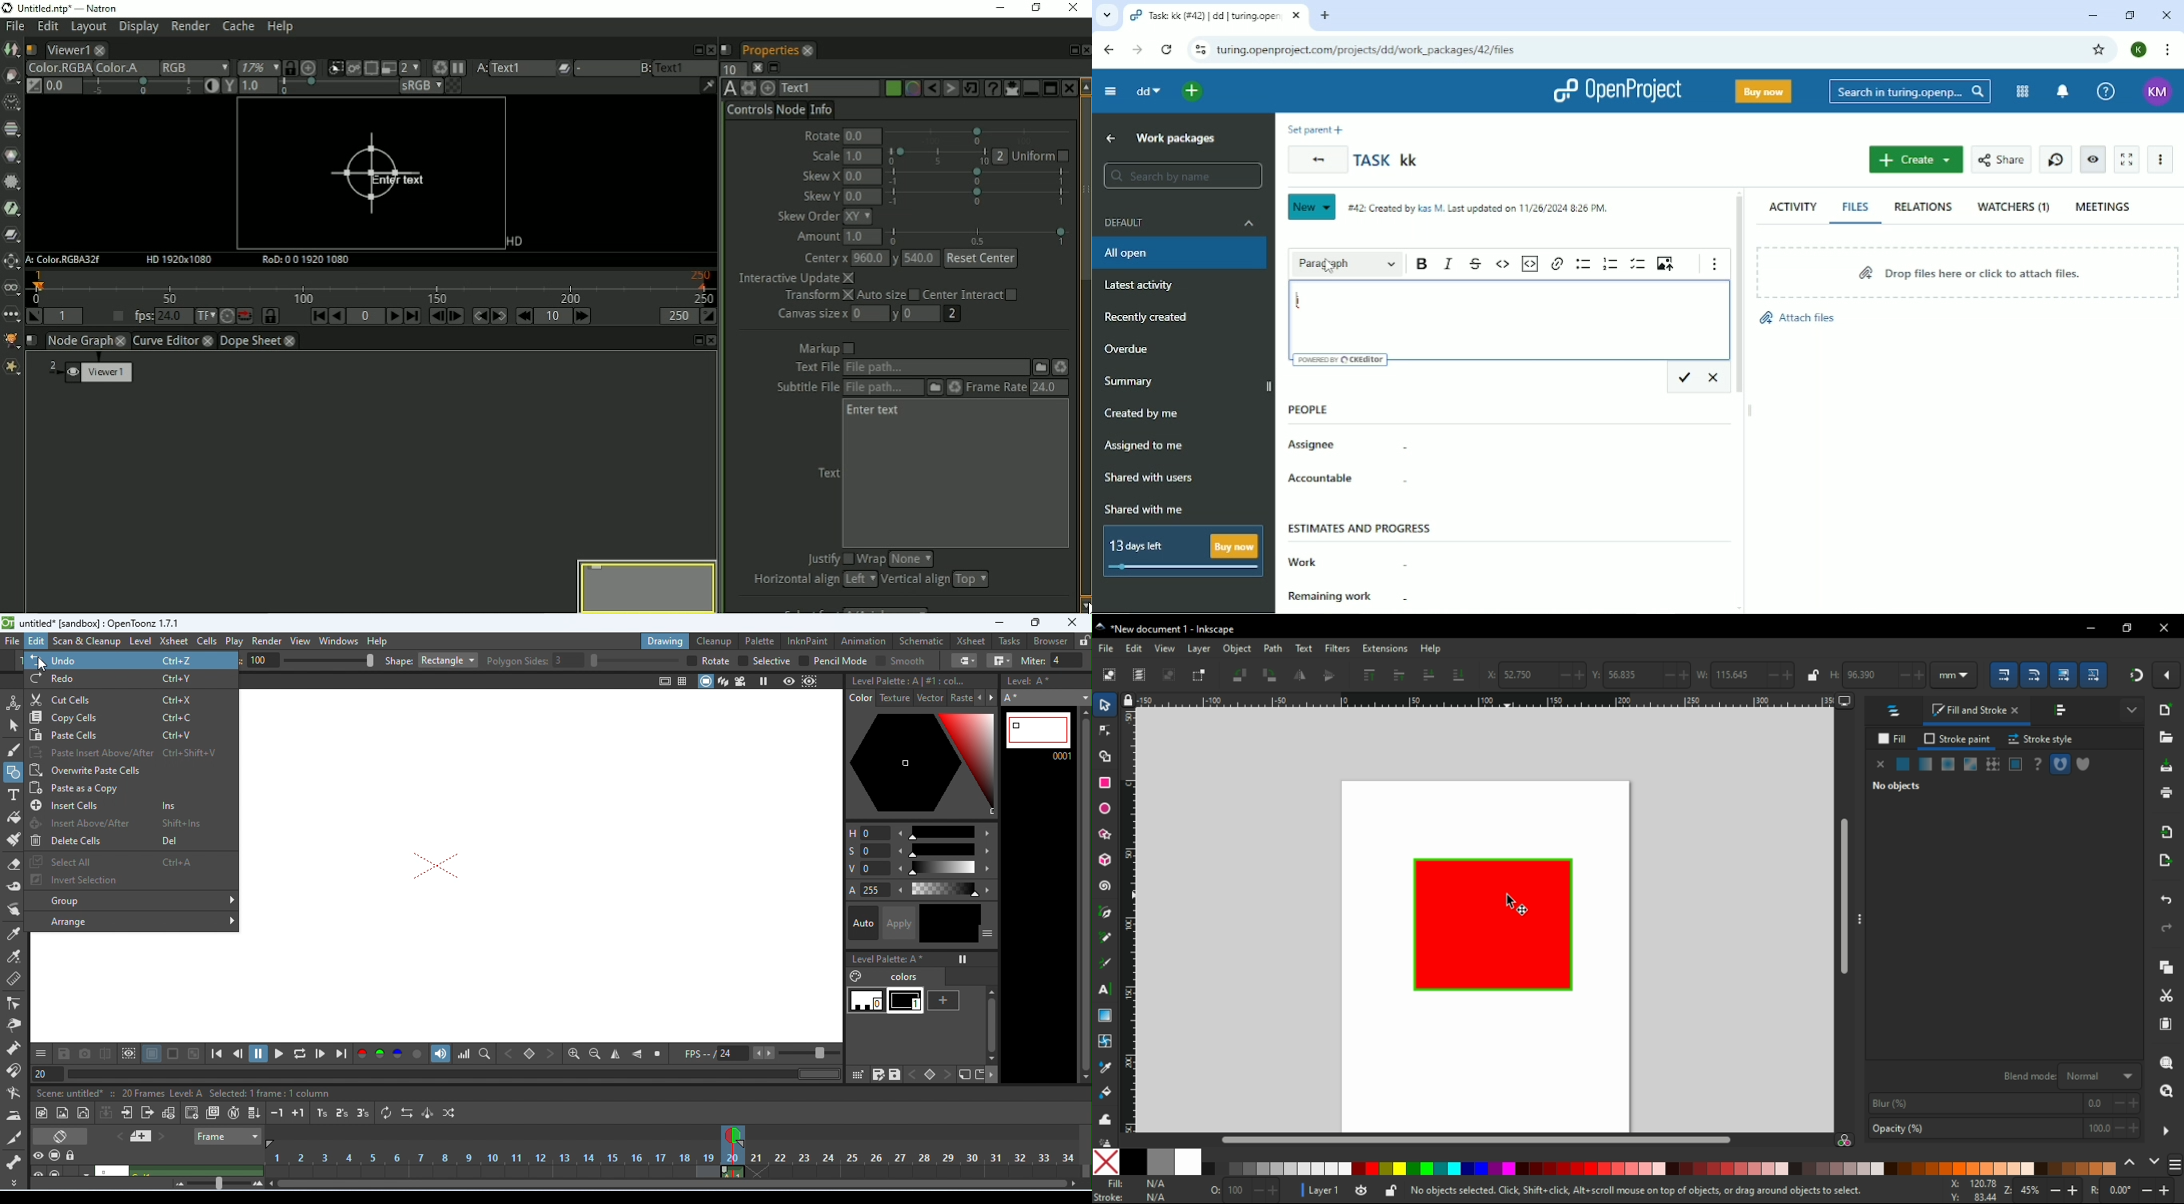  I want to click on object, so click(1240, 649).